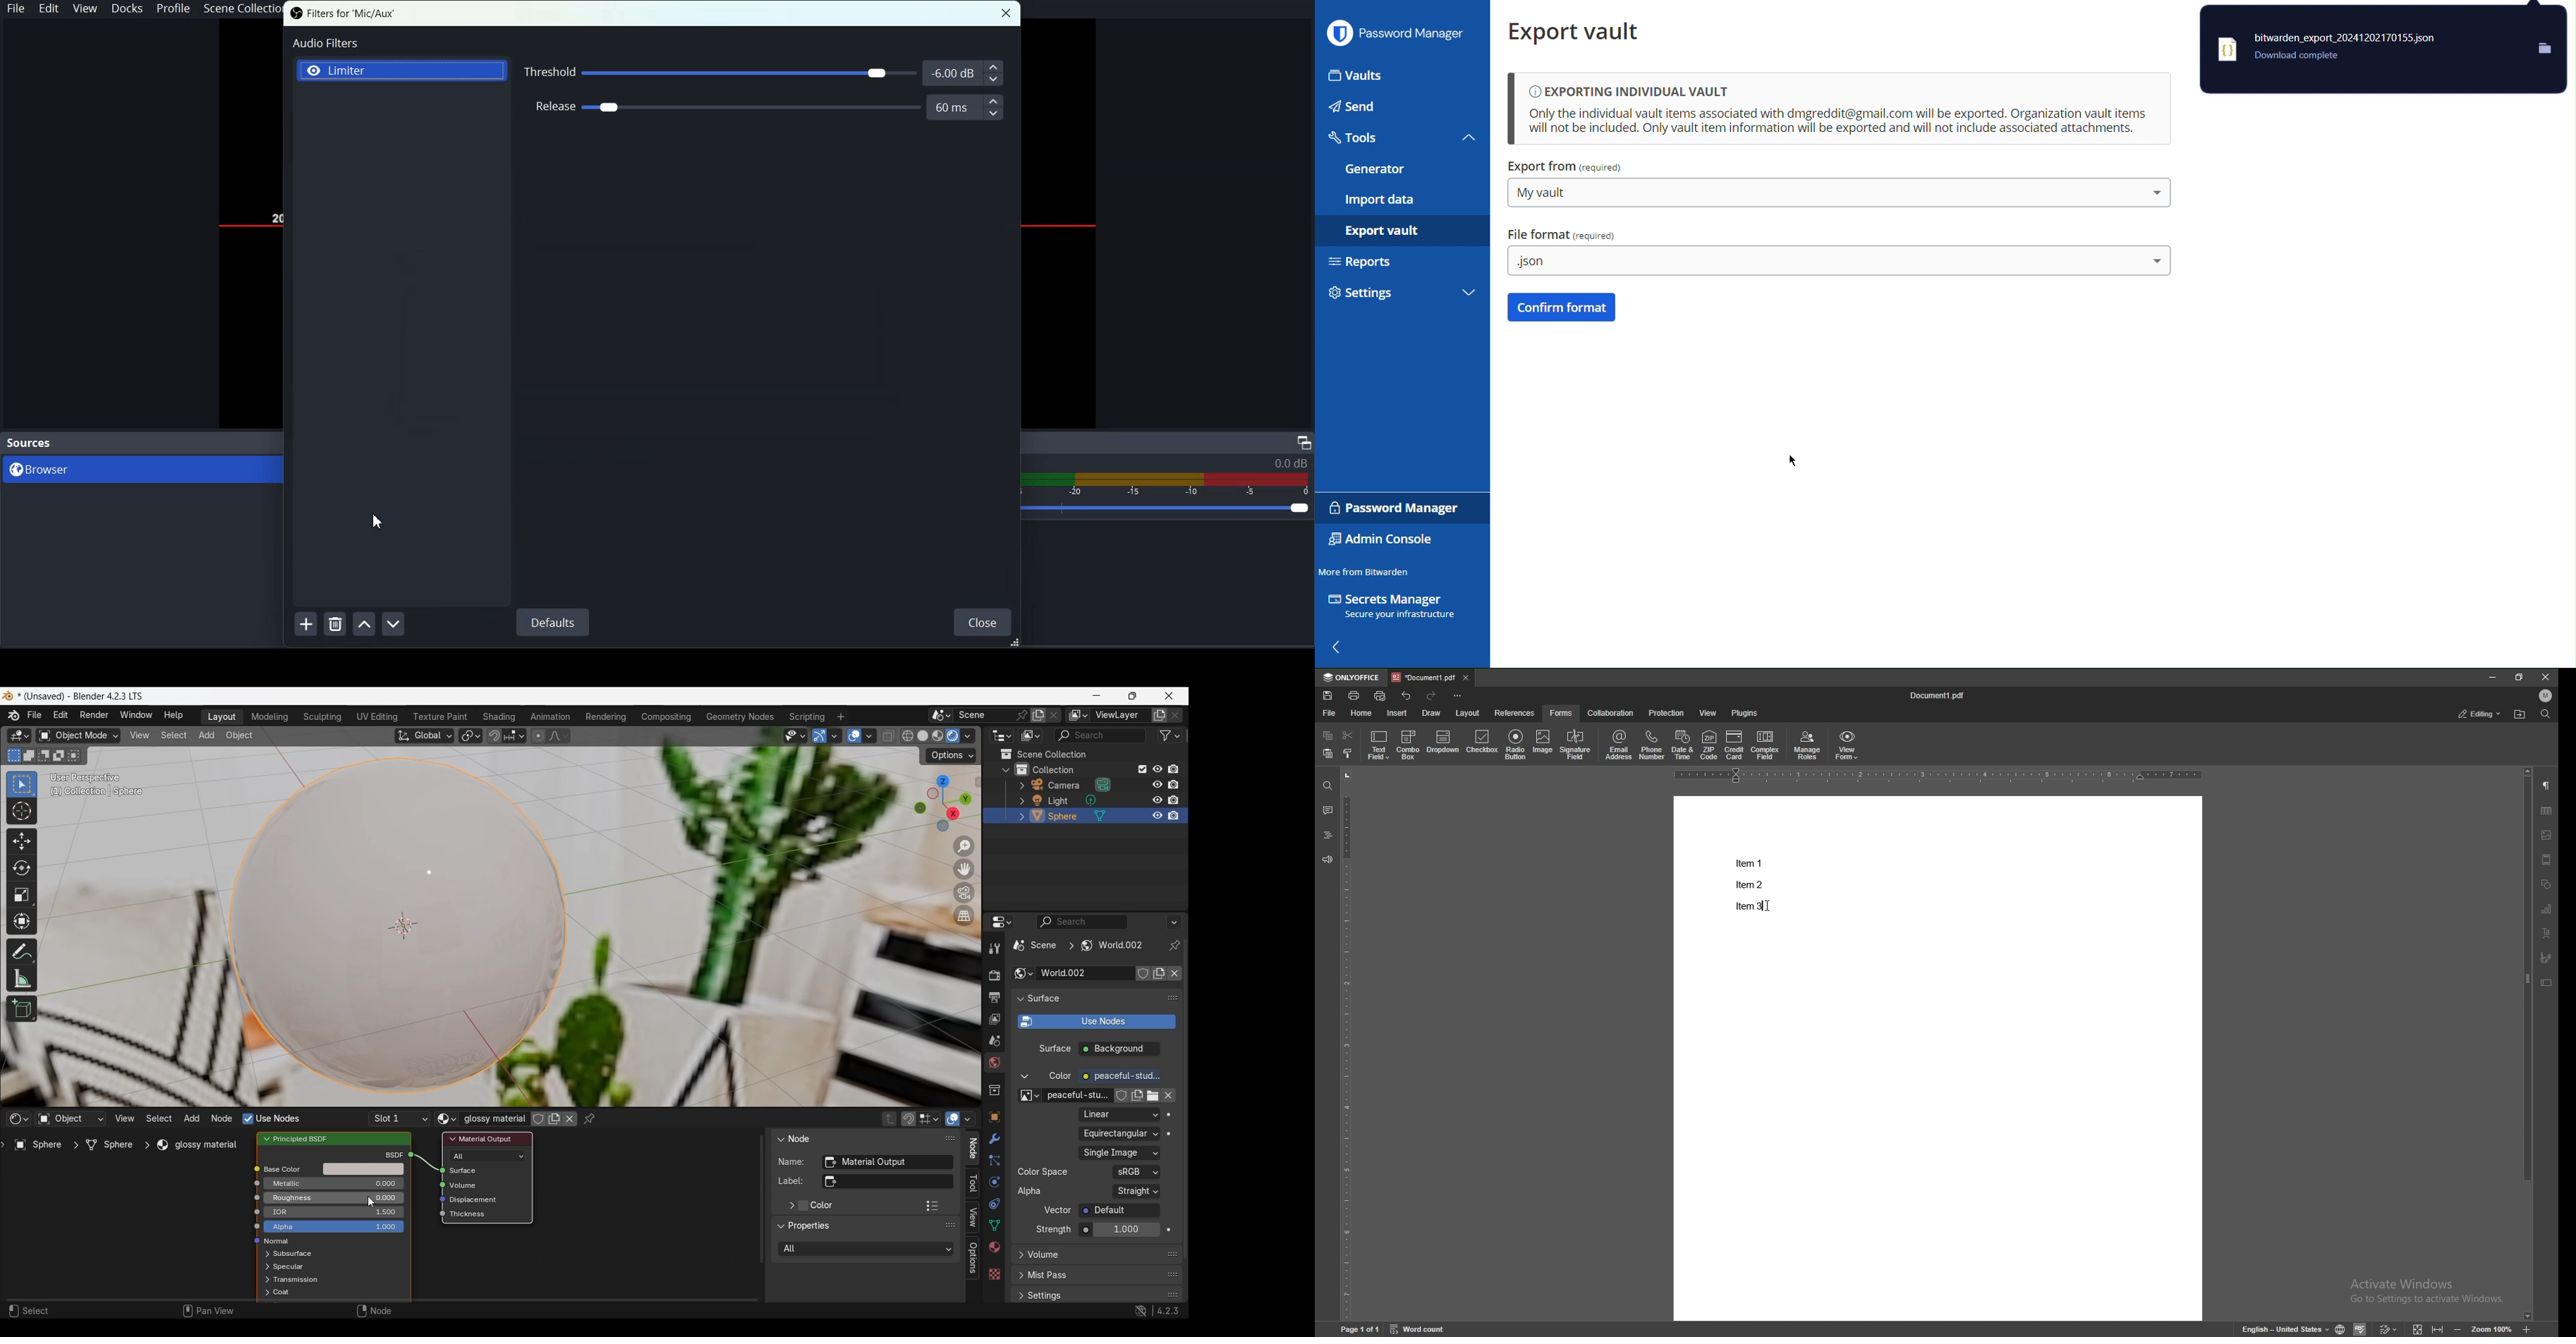  What do you see at coordinates (334, 1227) in the screenshot?
I see `Alpha` at bounding box center [334, 1227].